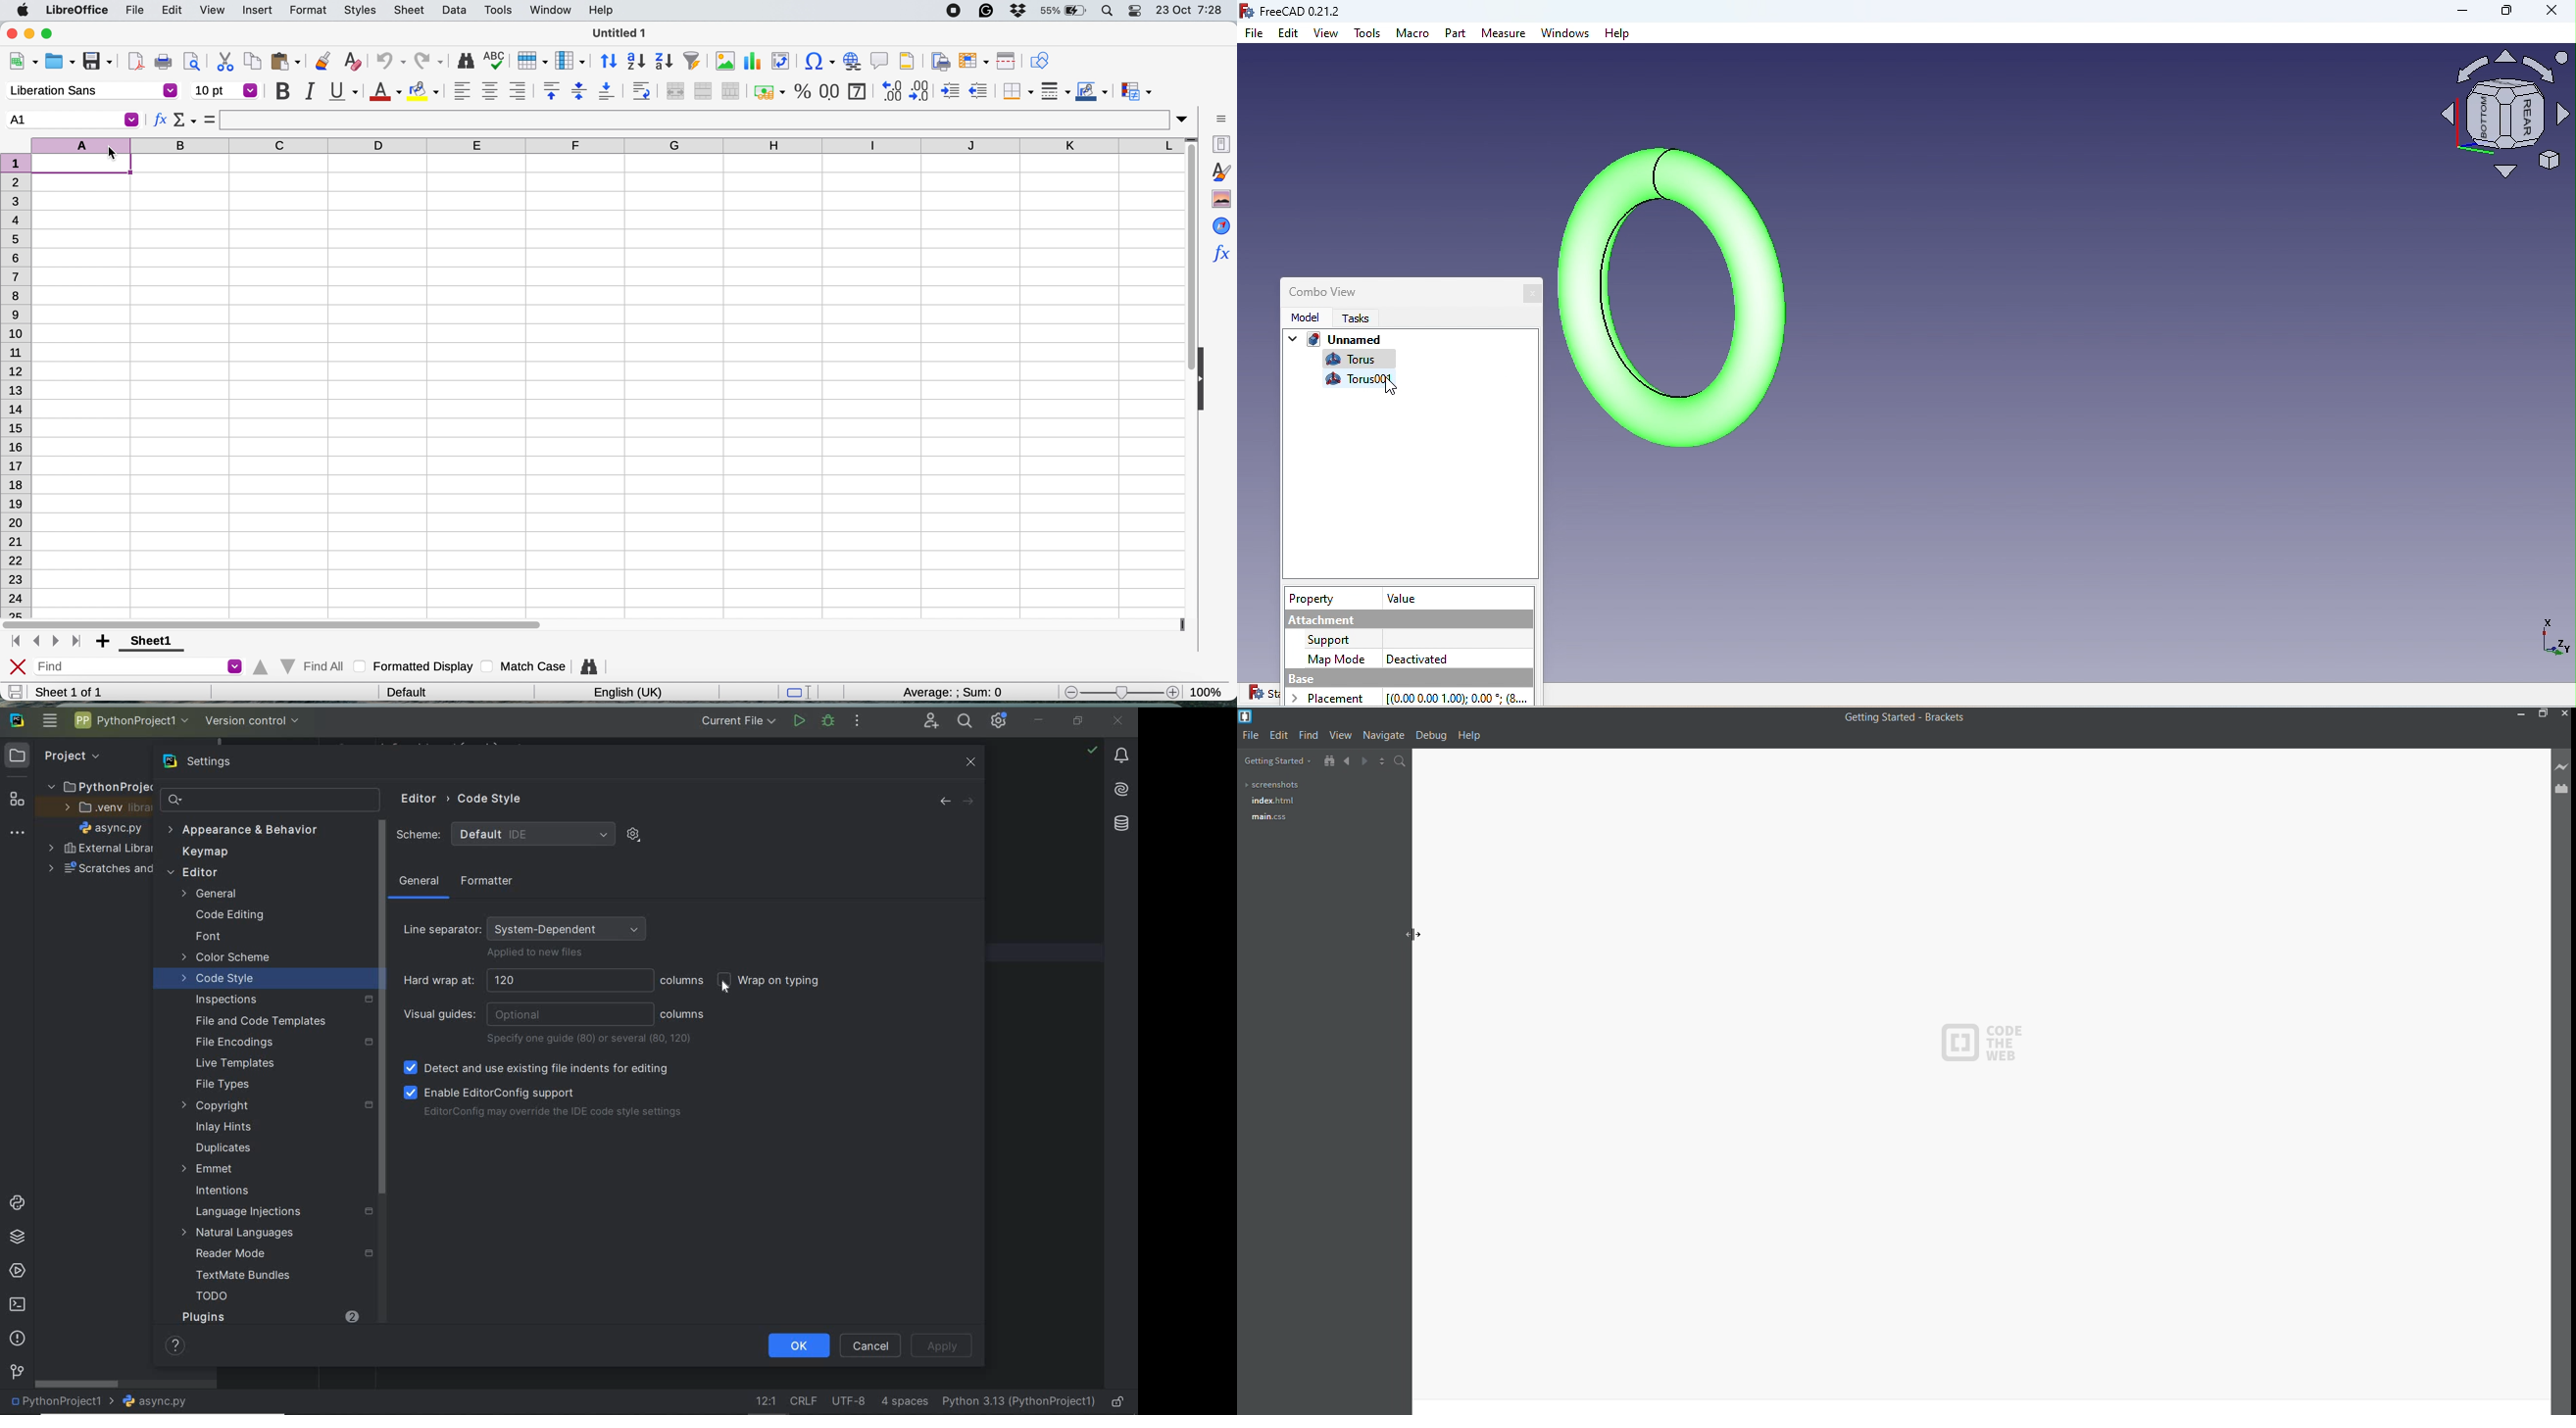 Image resolution: width=2576 pixels, height=1428 pixels. I want to click on autofilter, so click(692, 60).